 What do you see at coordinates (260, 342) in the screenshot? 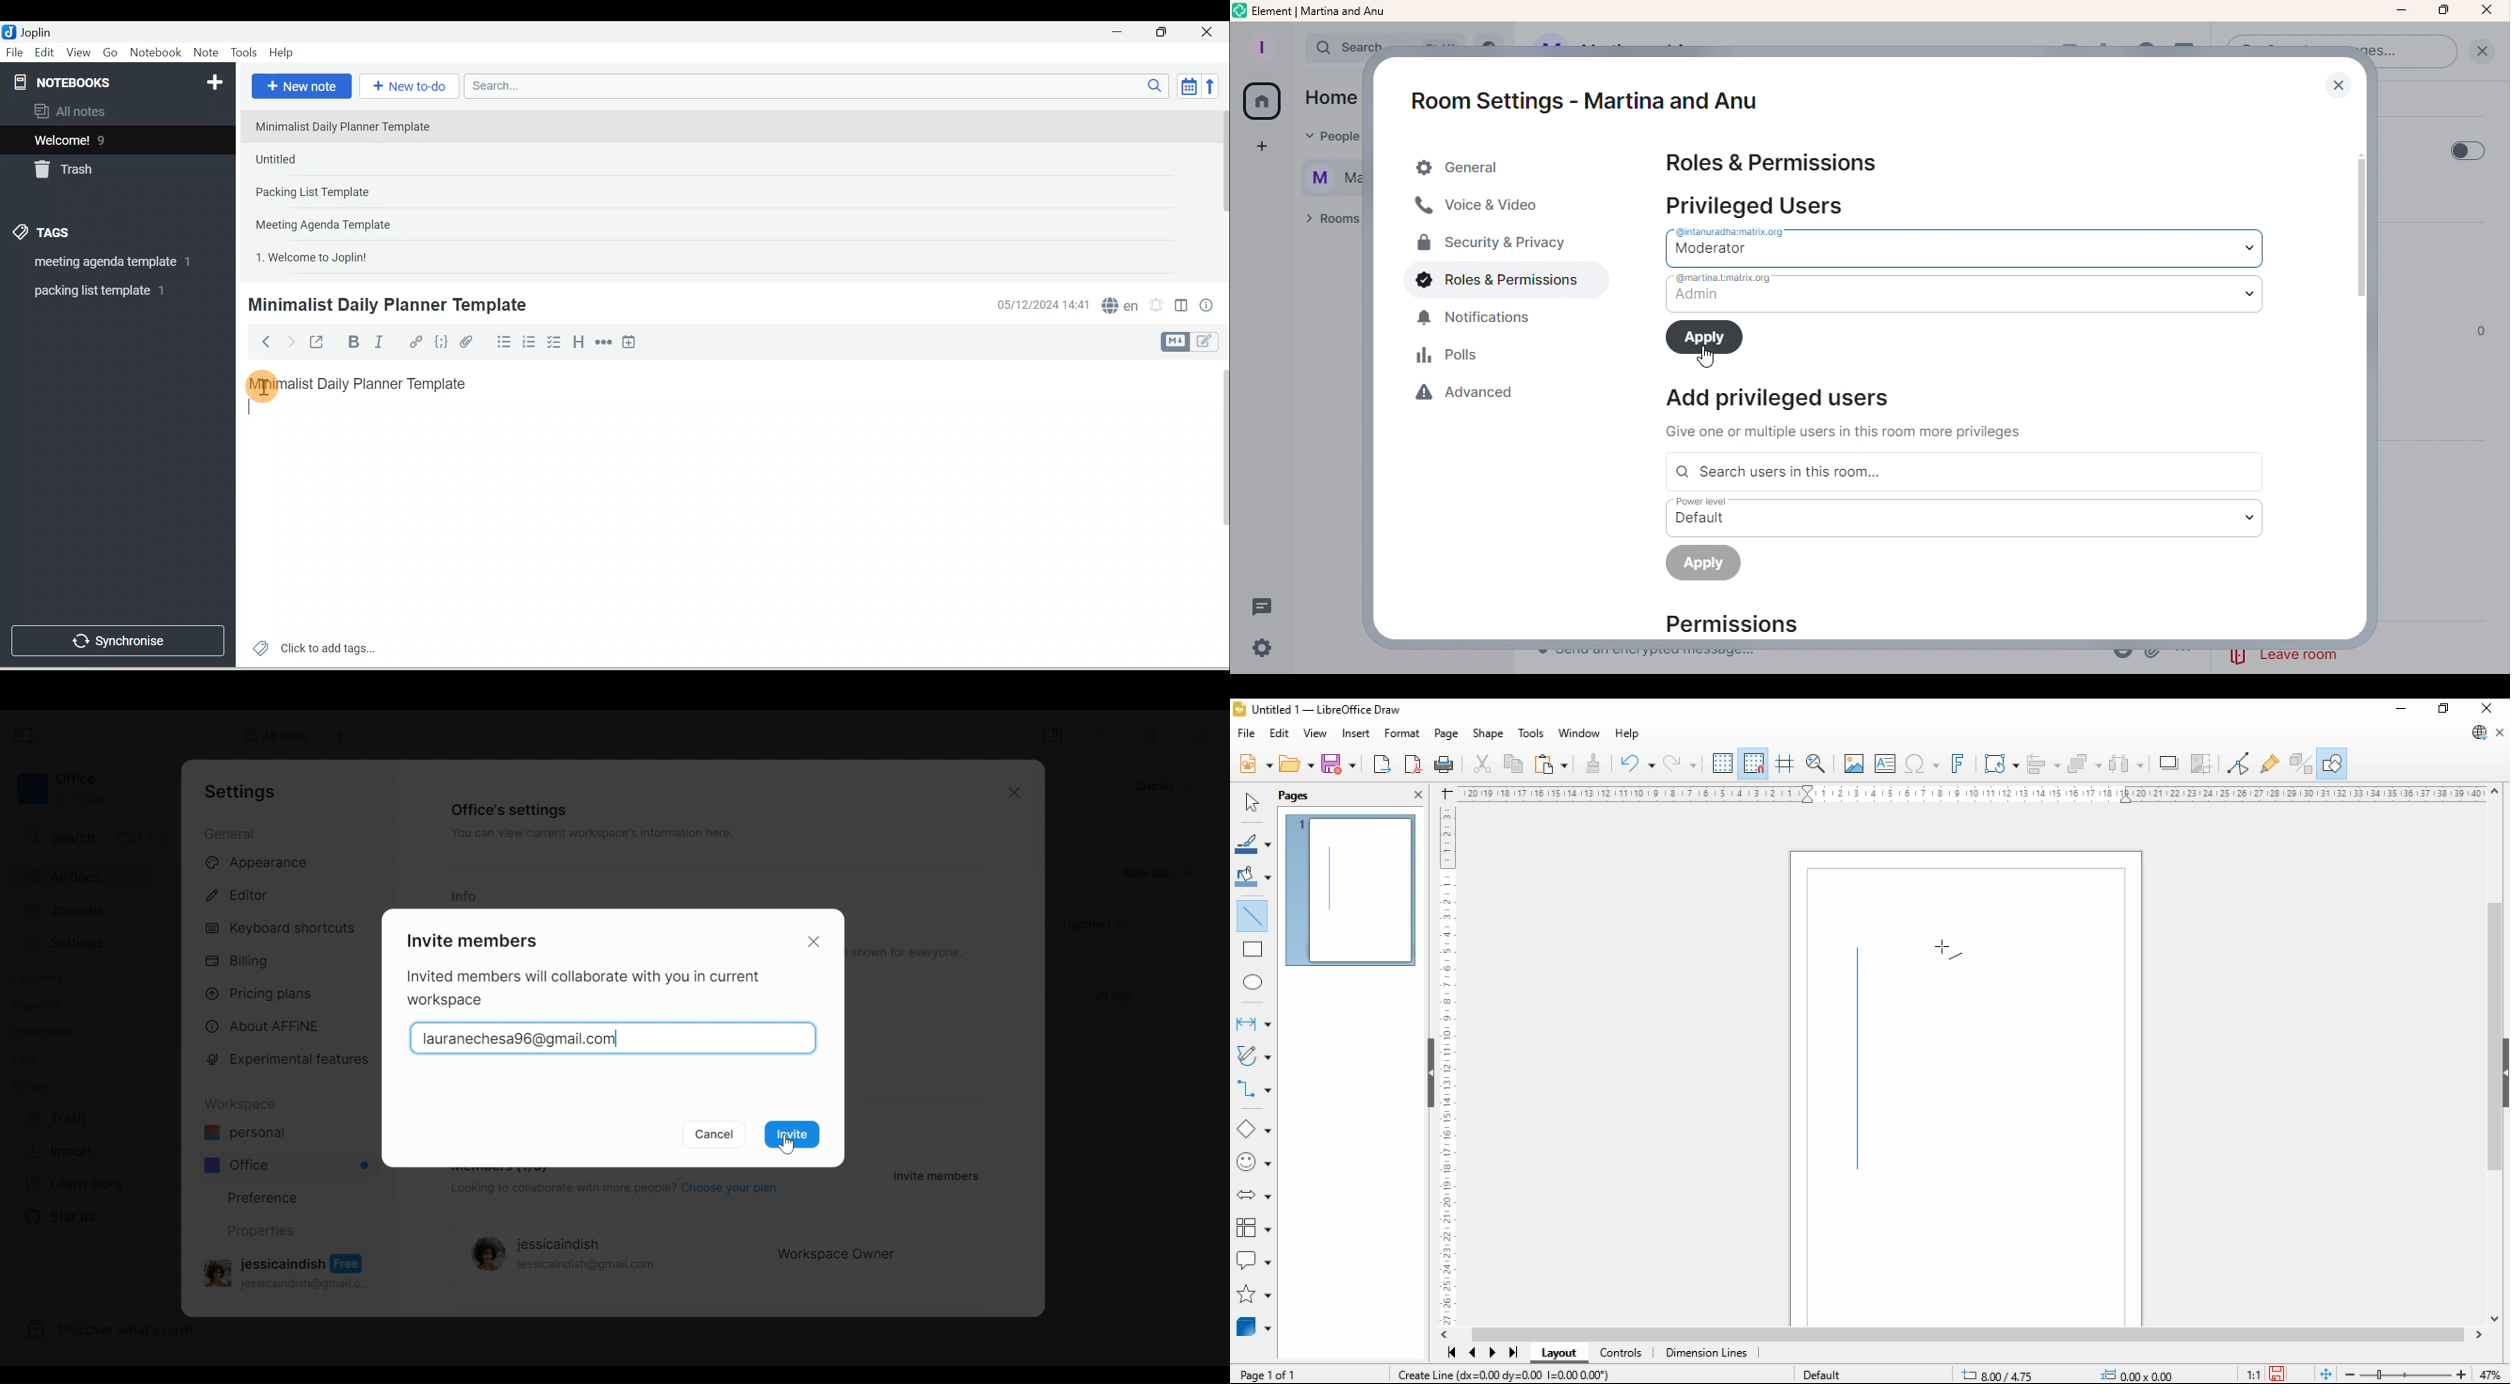
I see `Back` at bounding box center [260, 342].